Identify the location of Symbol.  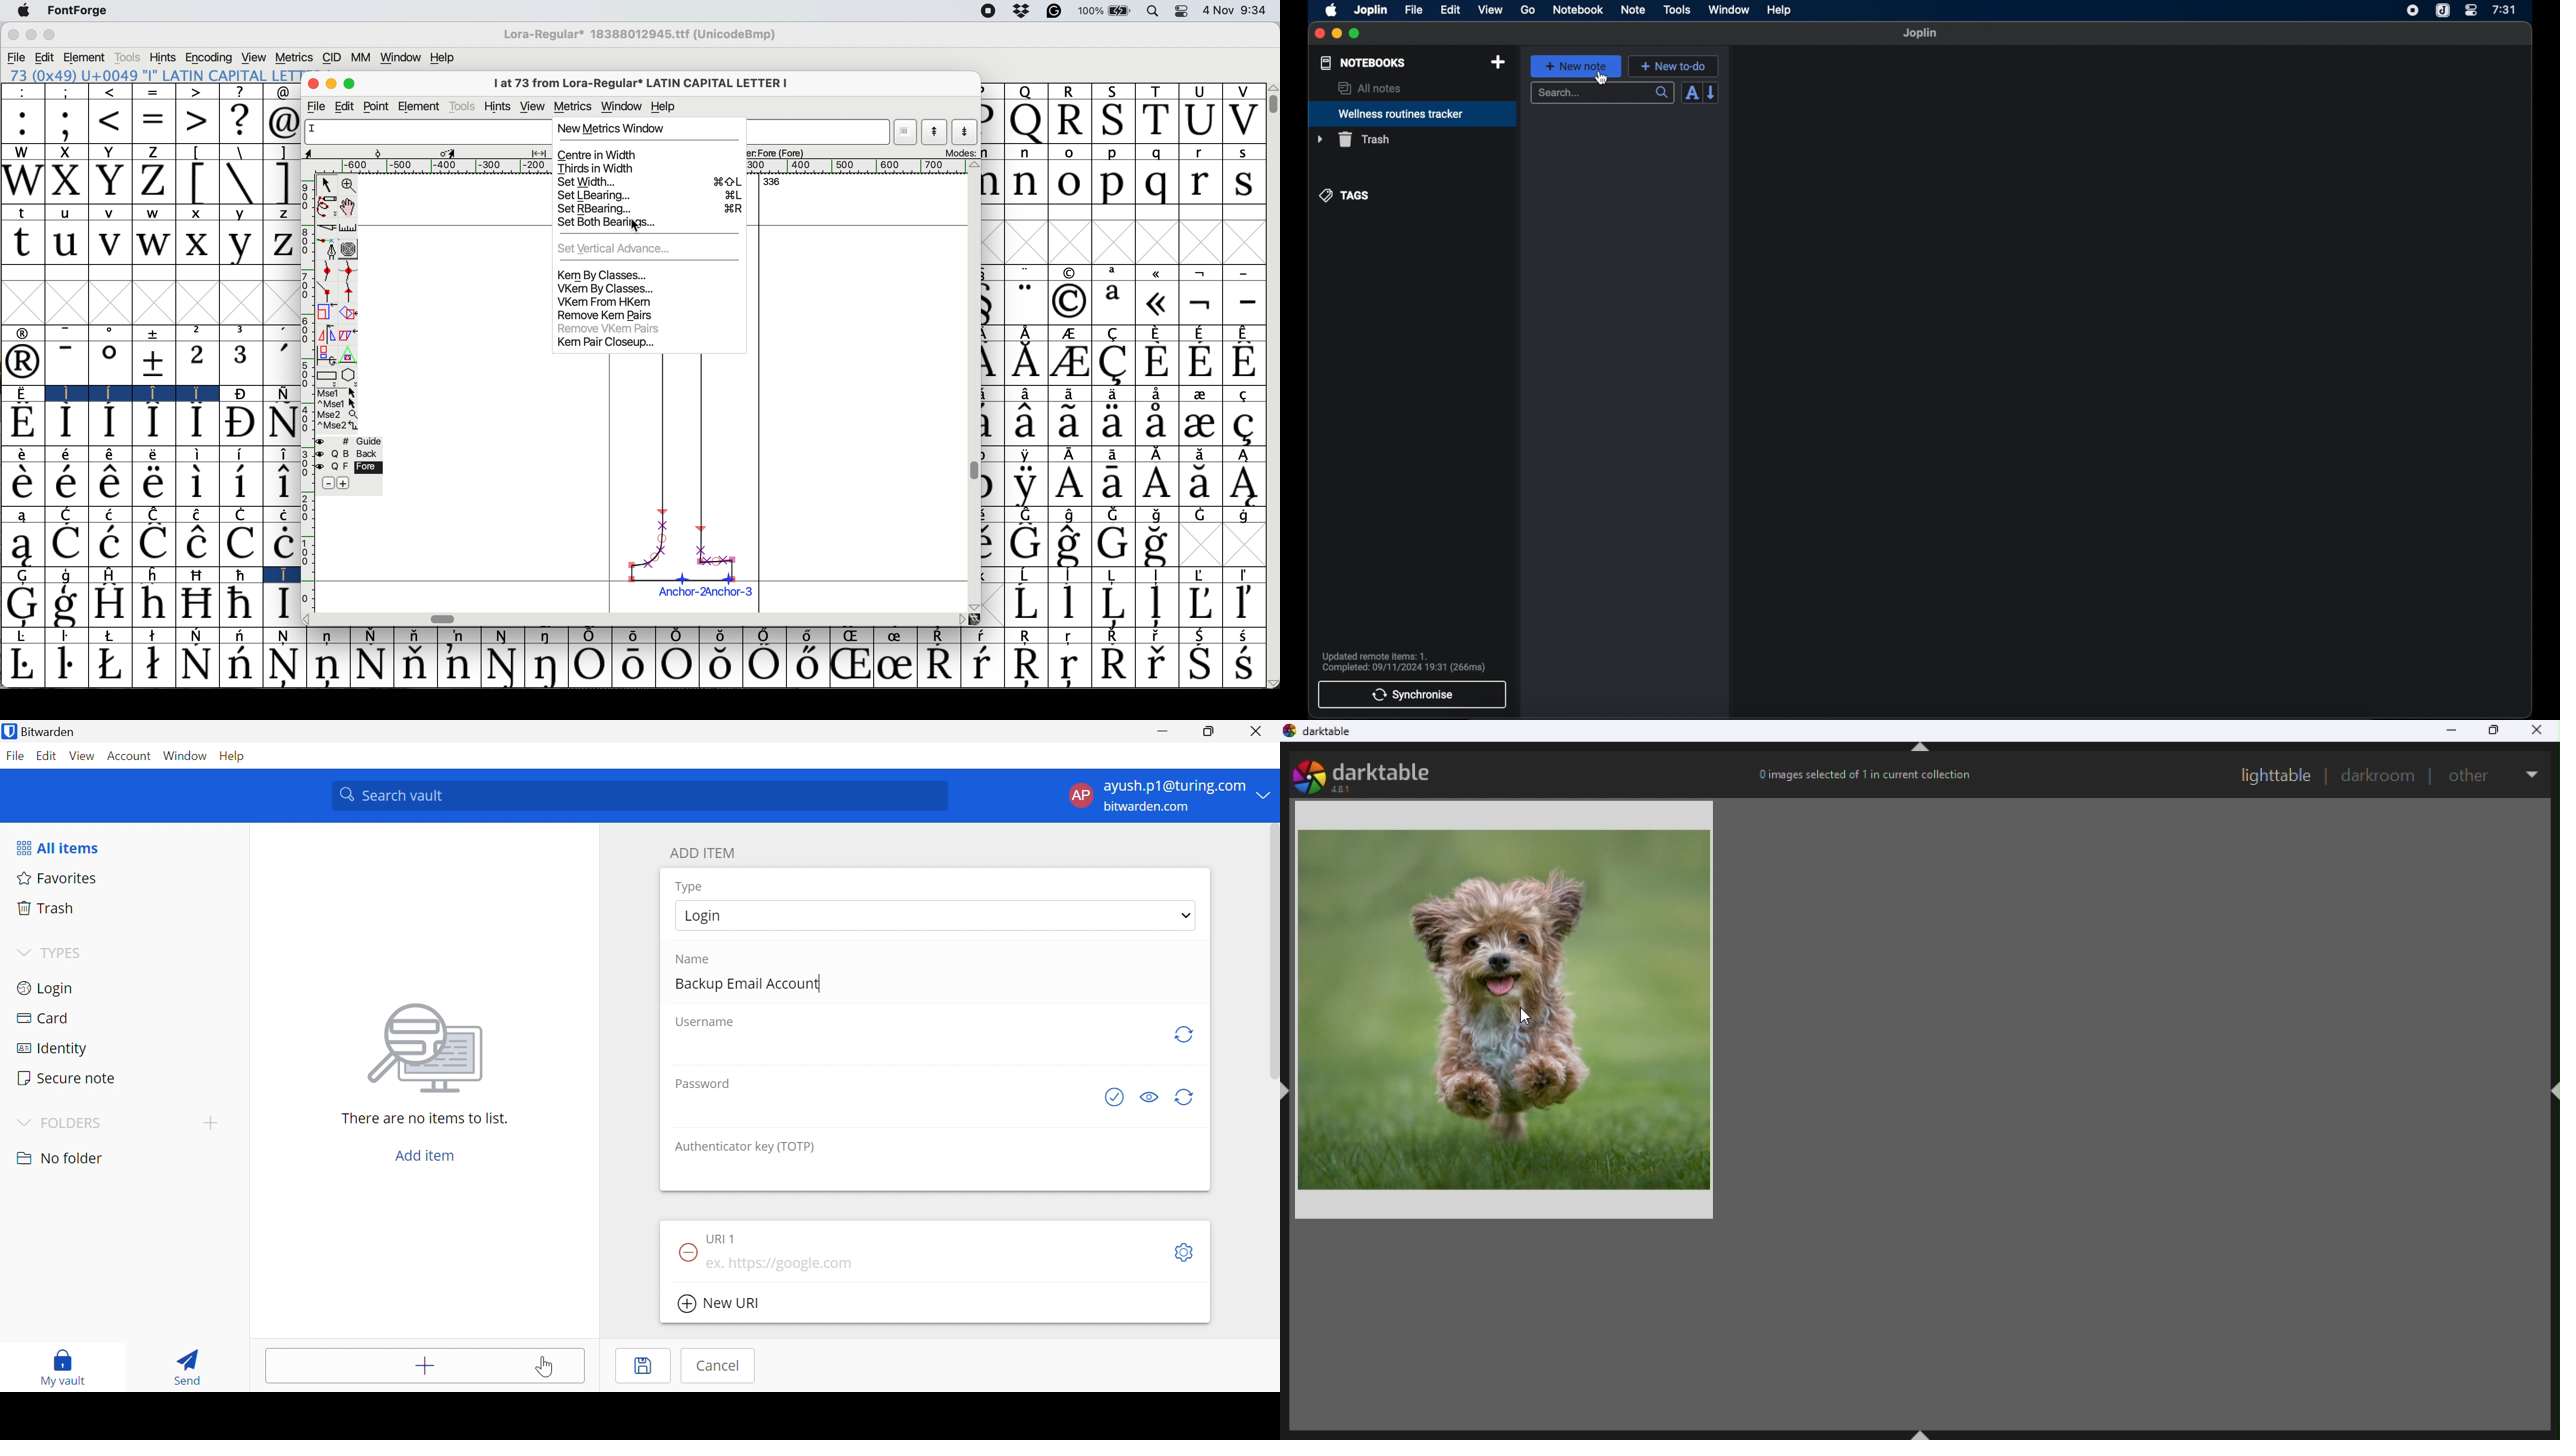
(1245, 455).